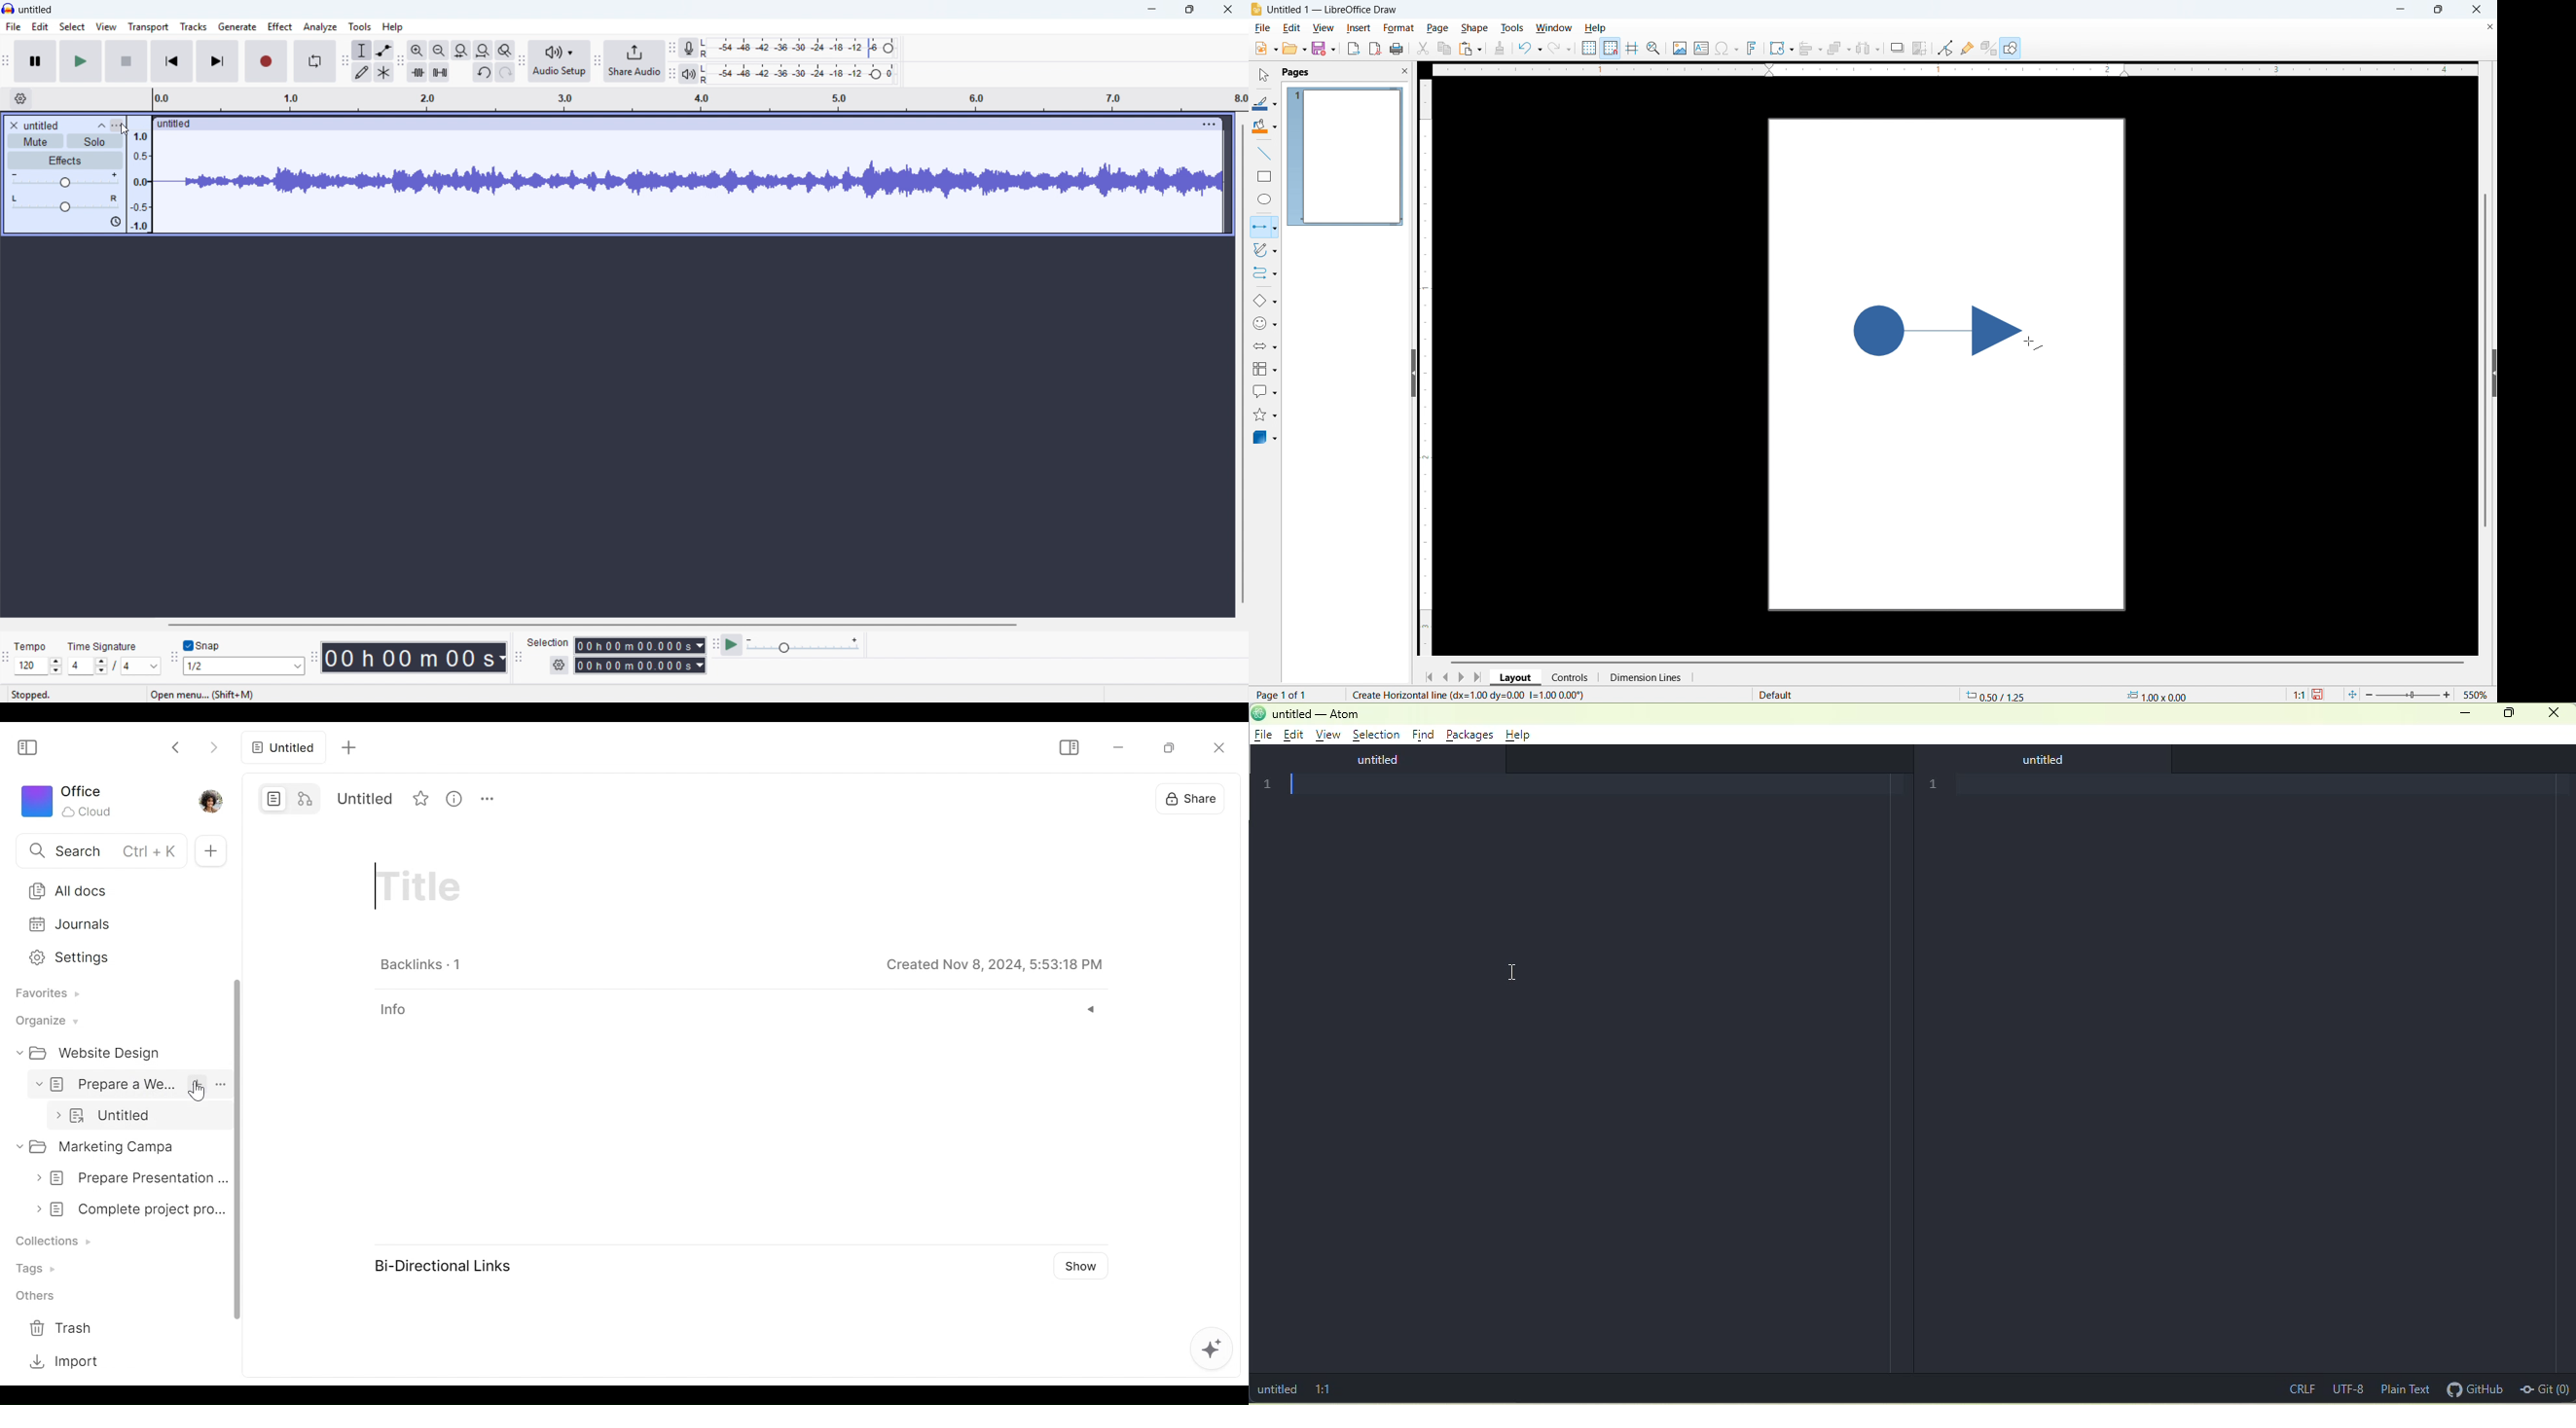 This screenshot has height=1428, width=2576. What do you see at coordinates (418, 72) in the screenshot?
I see `Trim audio outside selection ` at bounding box center [418, 72].